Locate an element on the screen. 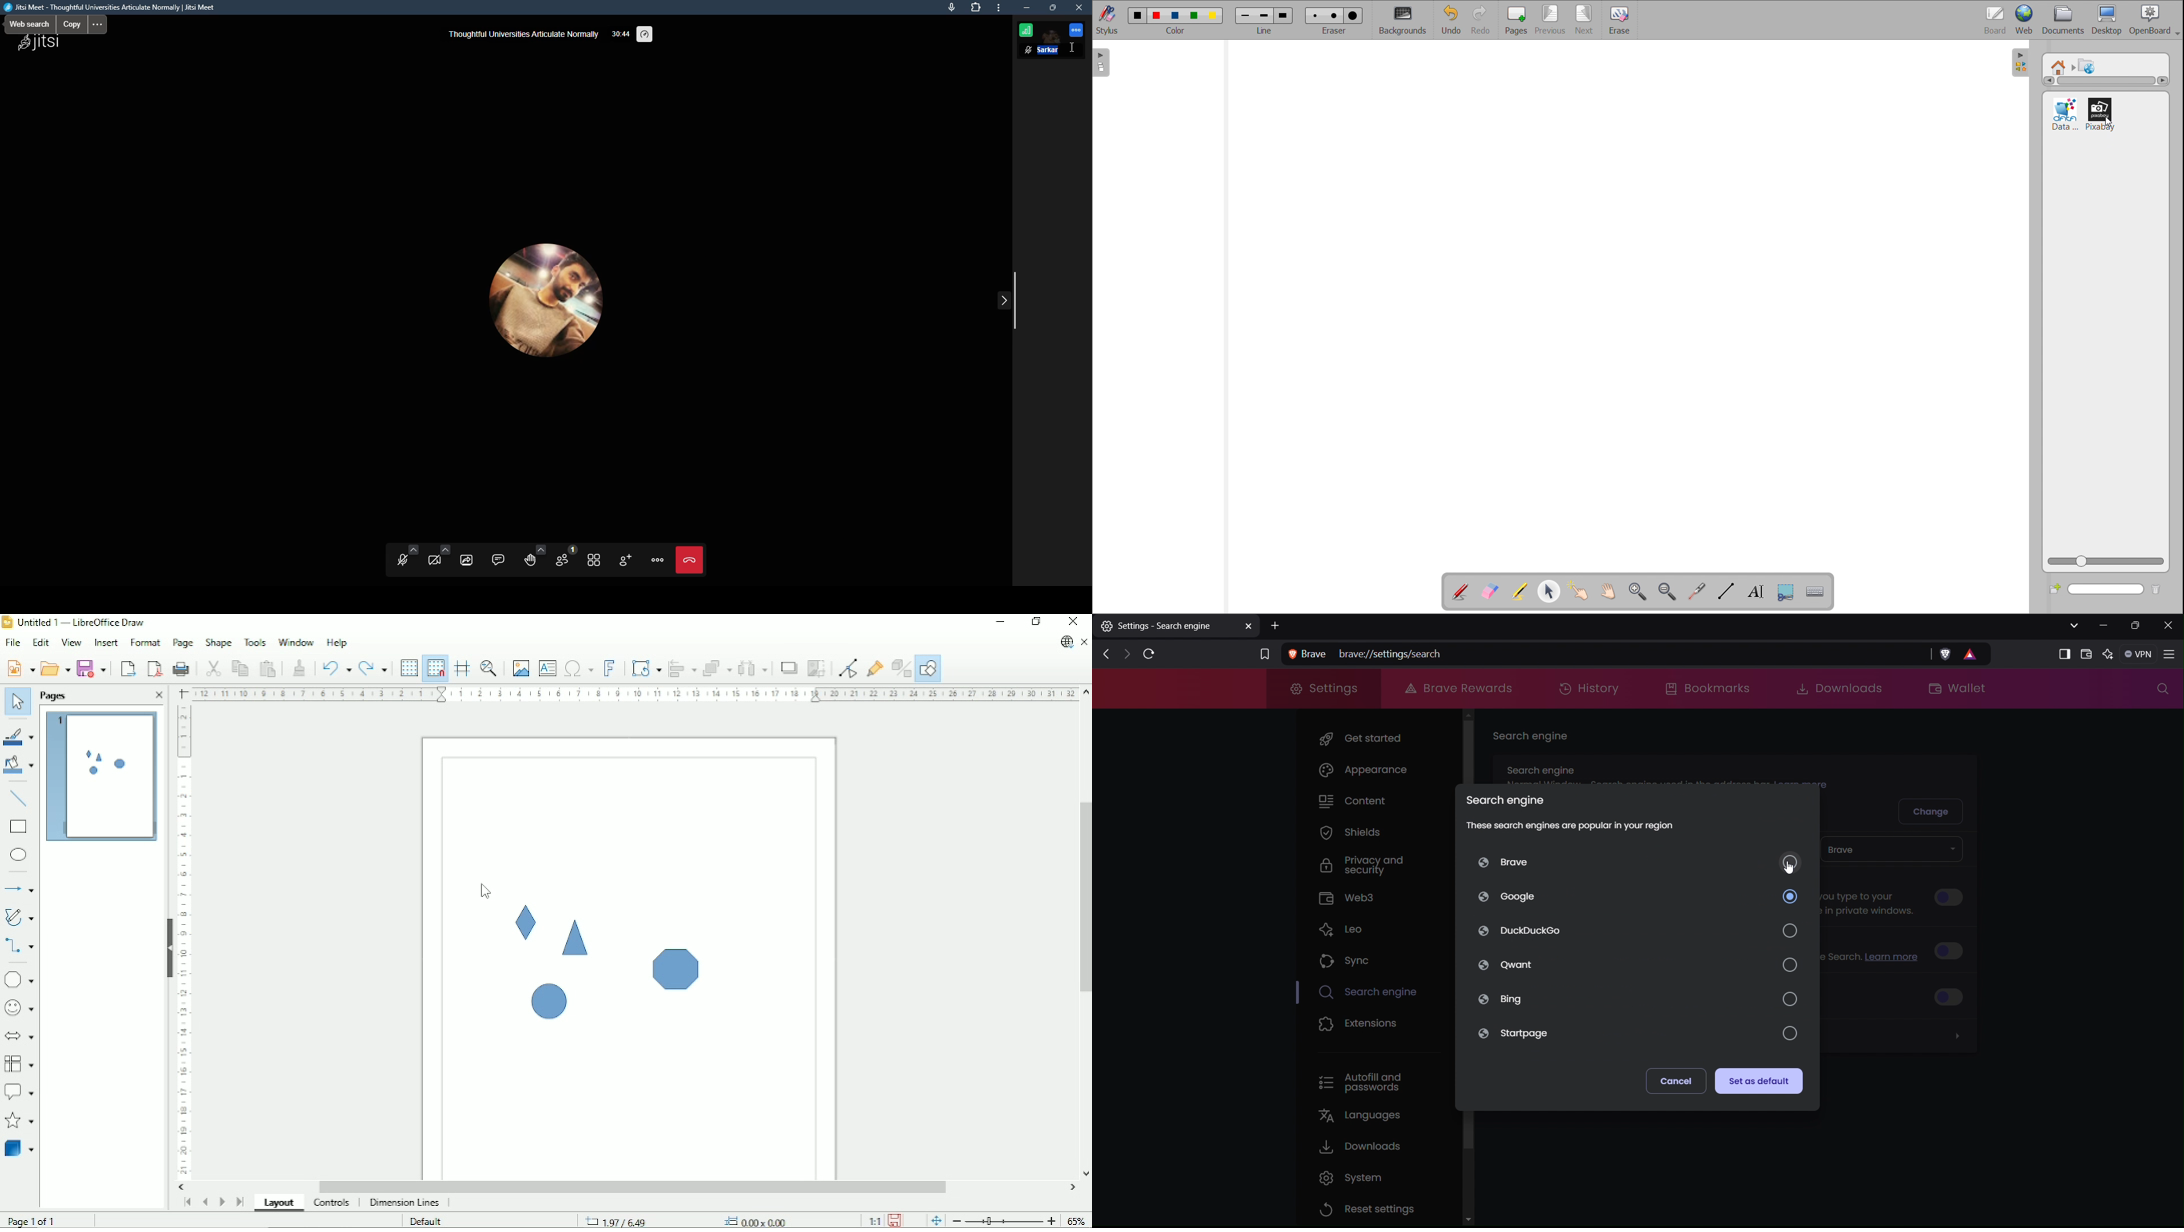 The image size is (2184, 1232). Insert image is located at coordinates (520, 667).